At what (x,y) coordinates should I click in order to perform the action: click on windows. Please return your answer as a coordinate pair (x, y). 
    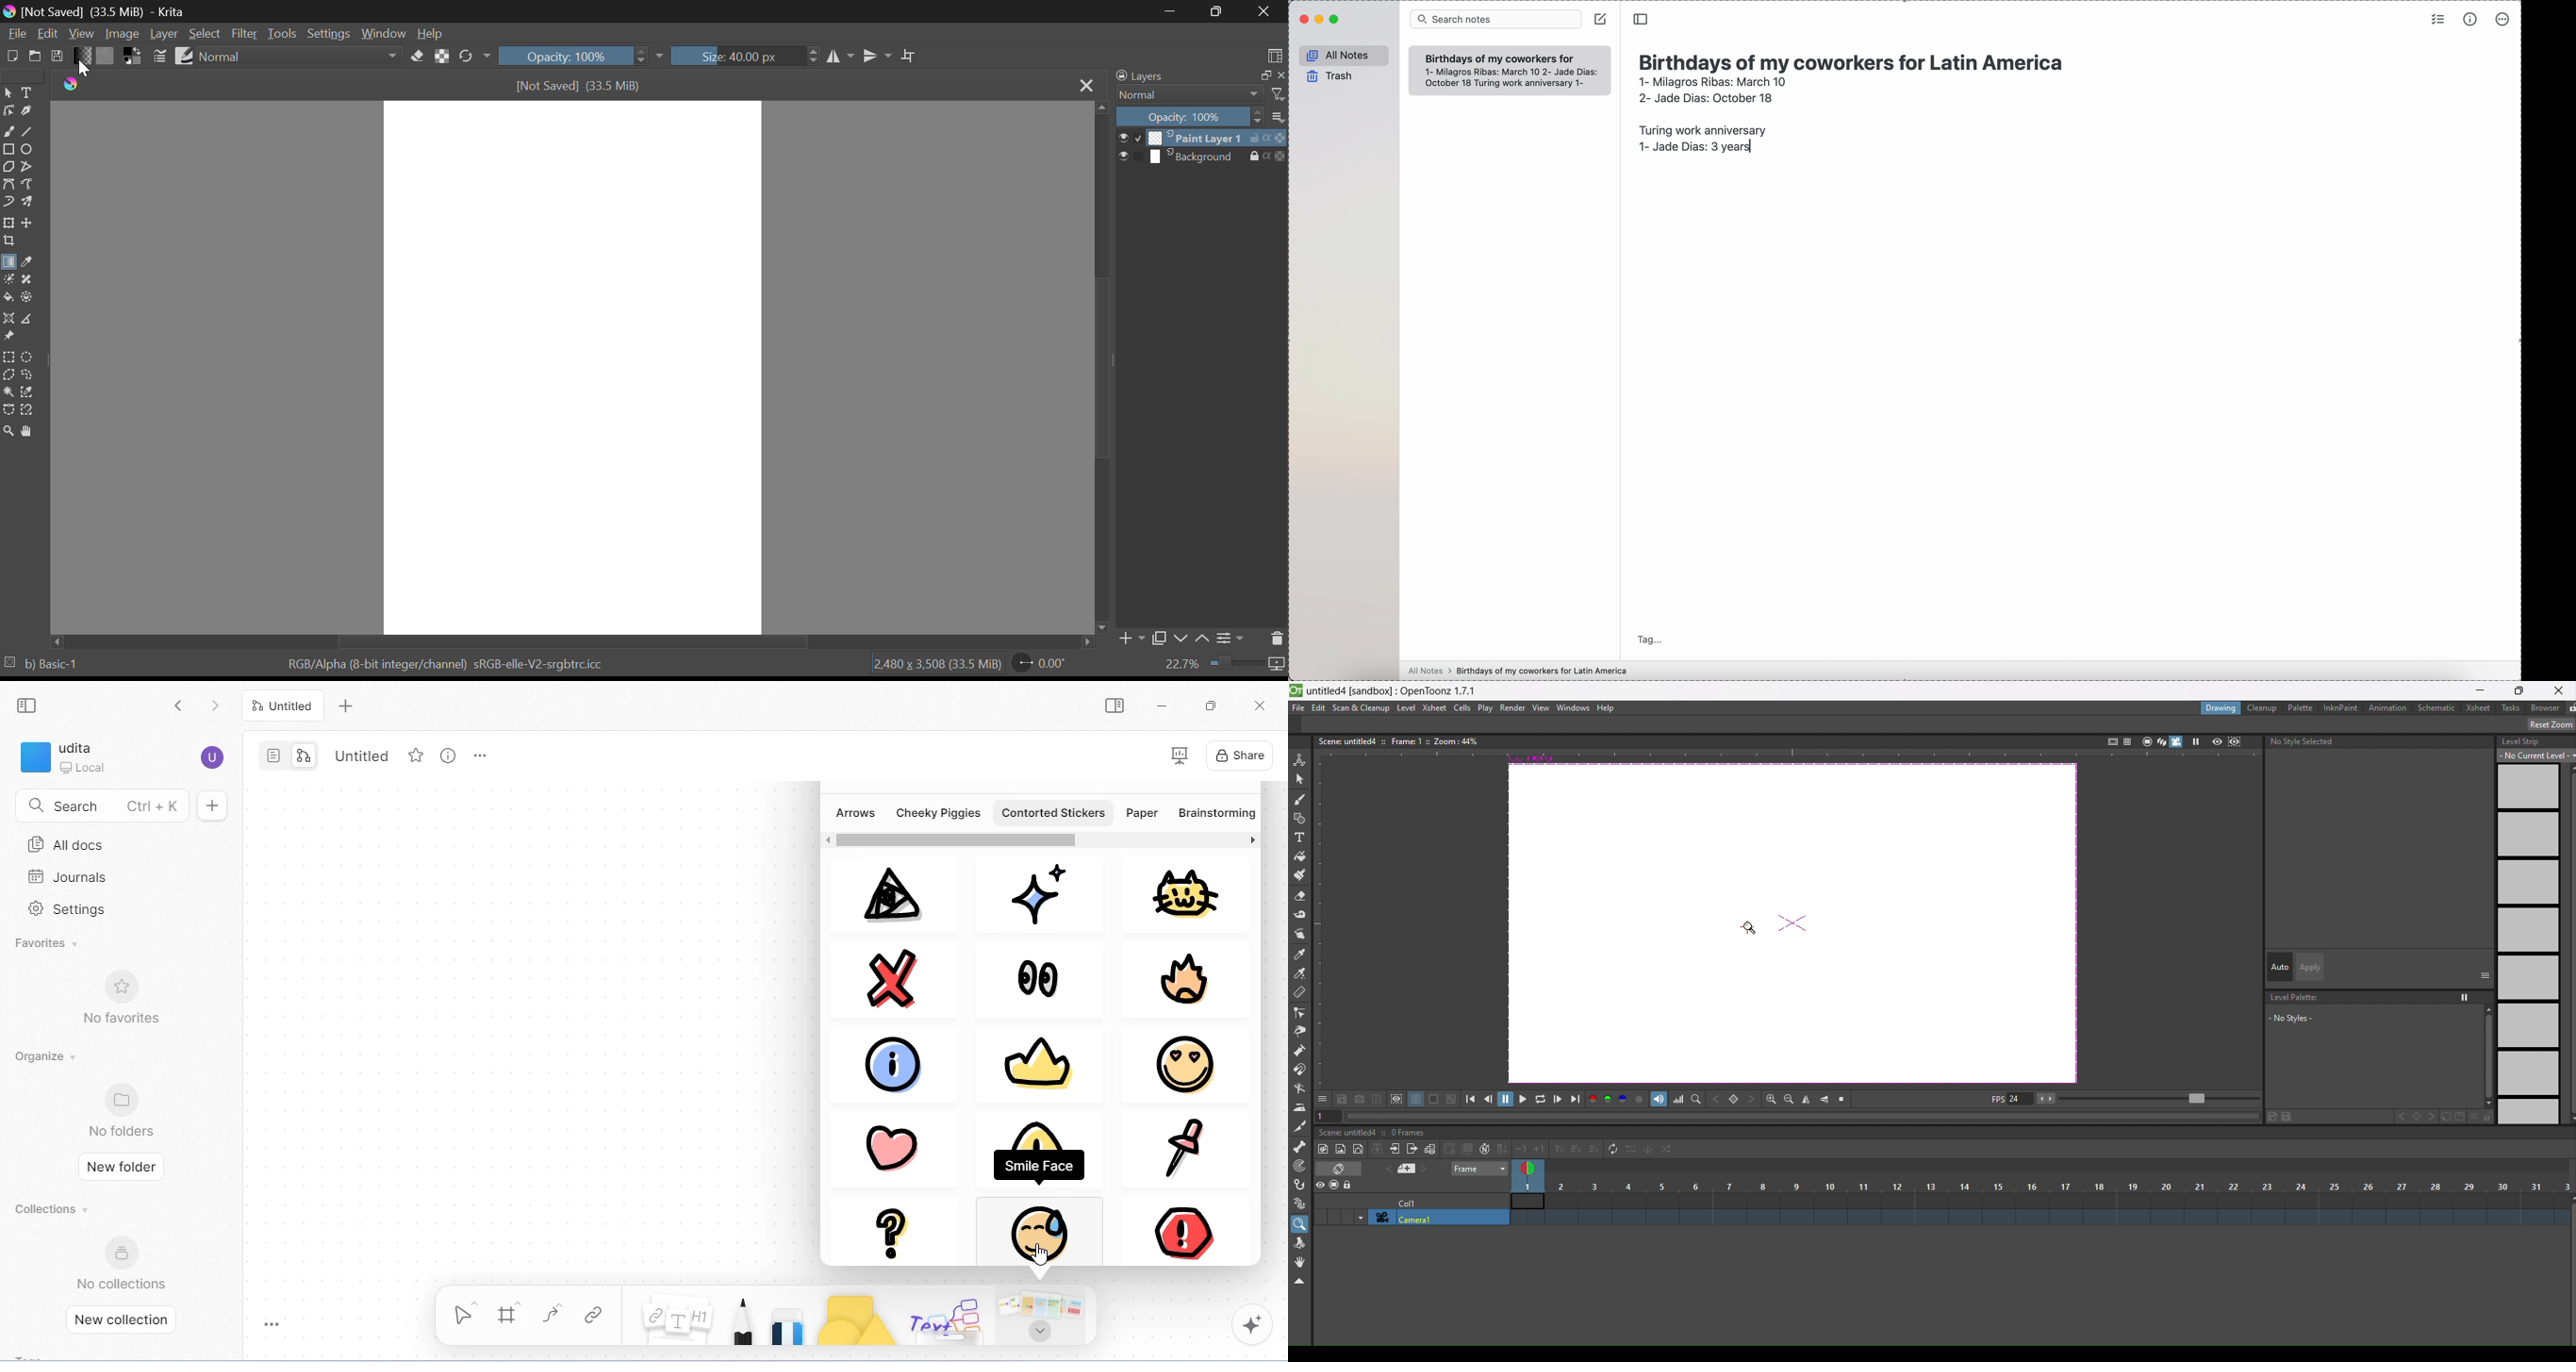
    Looking at the image, I should click on (1574, 709).